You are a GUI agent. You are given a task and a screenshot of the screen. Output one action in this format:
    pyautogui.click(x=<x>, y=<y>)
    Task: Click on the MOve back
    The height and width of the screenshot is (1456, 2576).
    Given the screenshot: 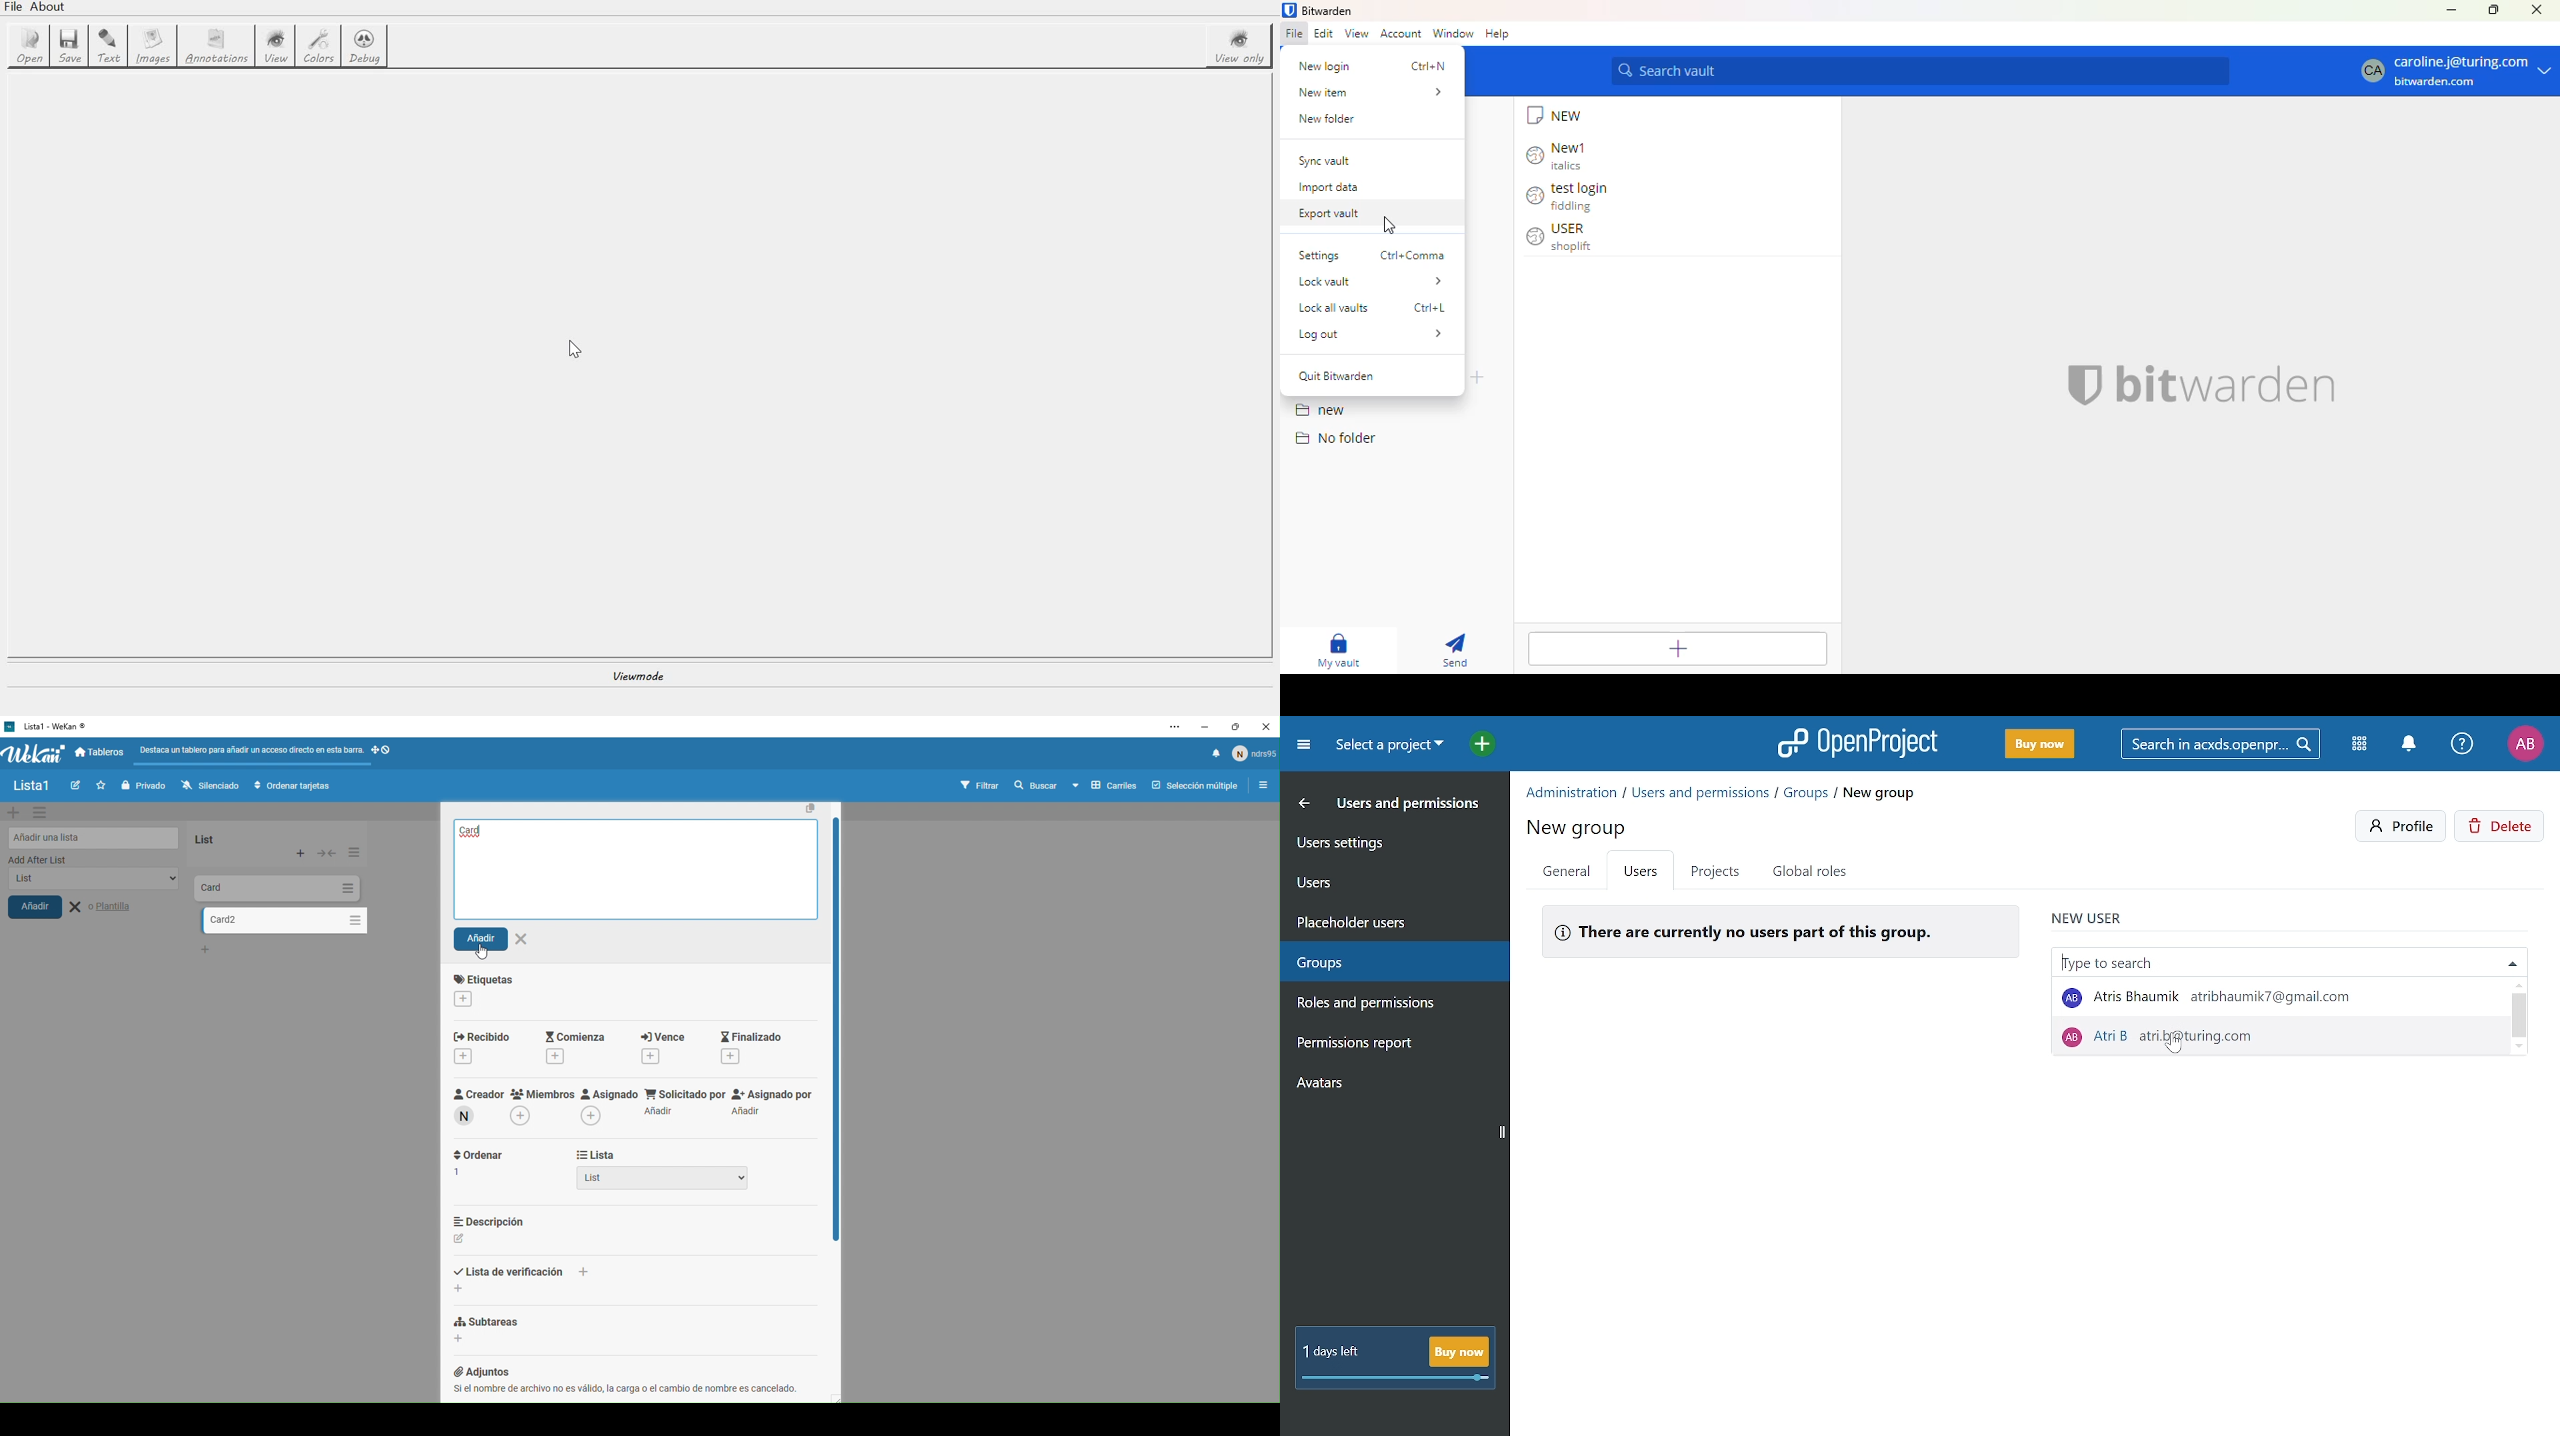 What is the action you would take?
    pyautogui.click(x=1300, y=802)
    